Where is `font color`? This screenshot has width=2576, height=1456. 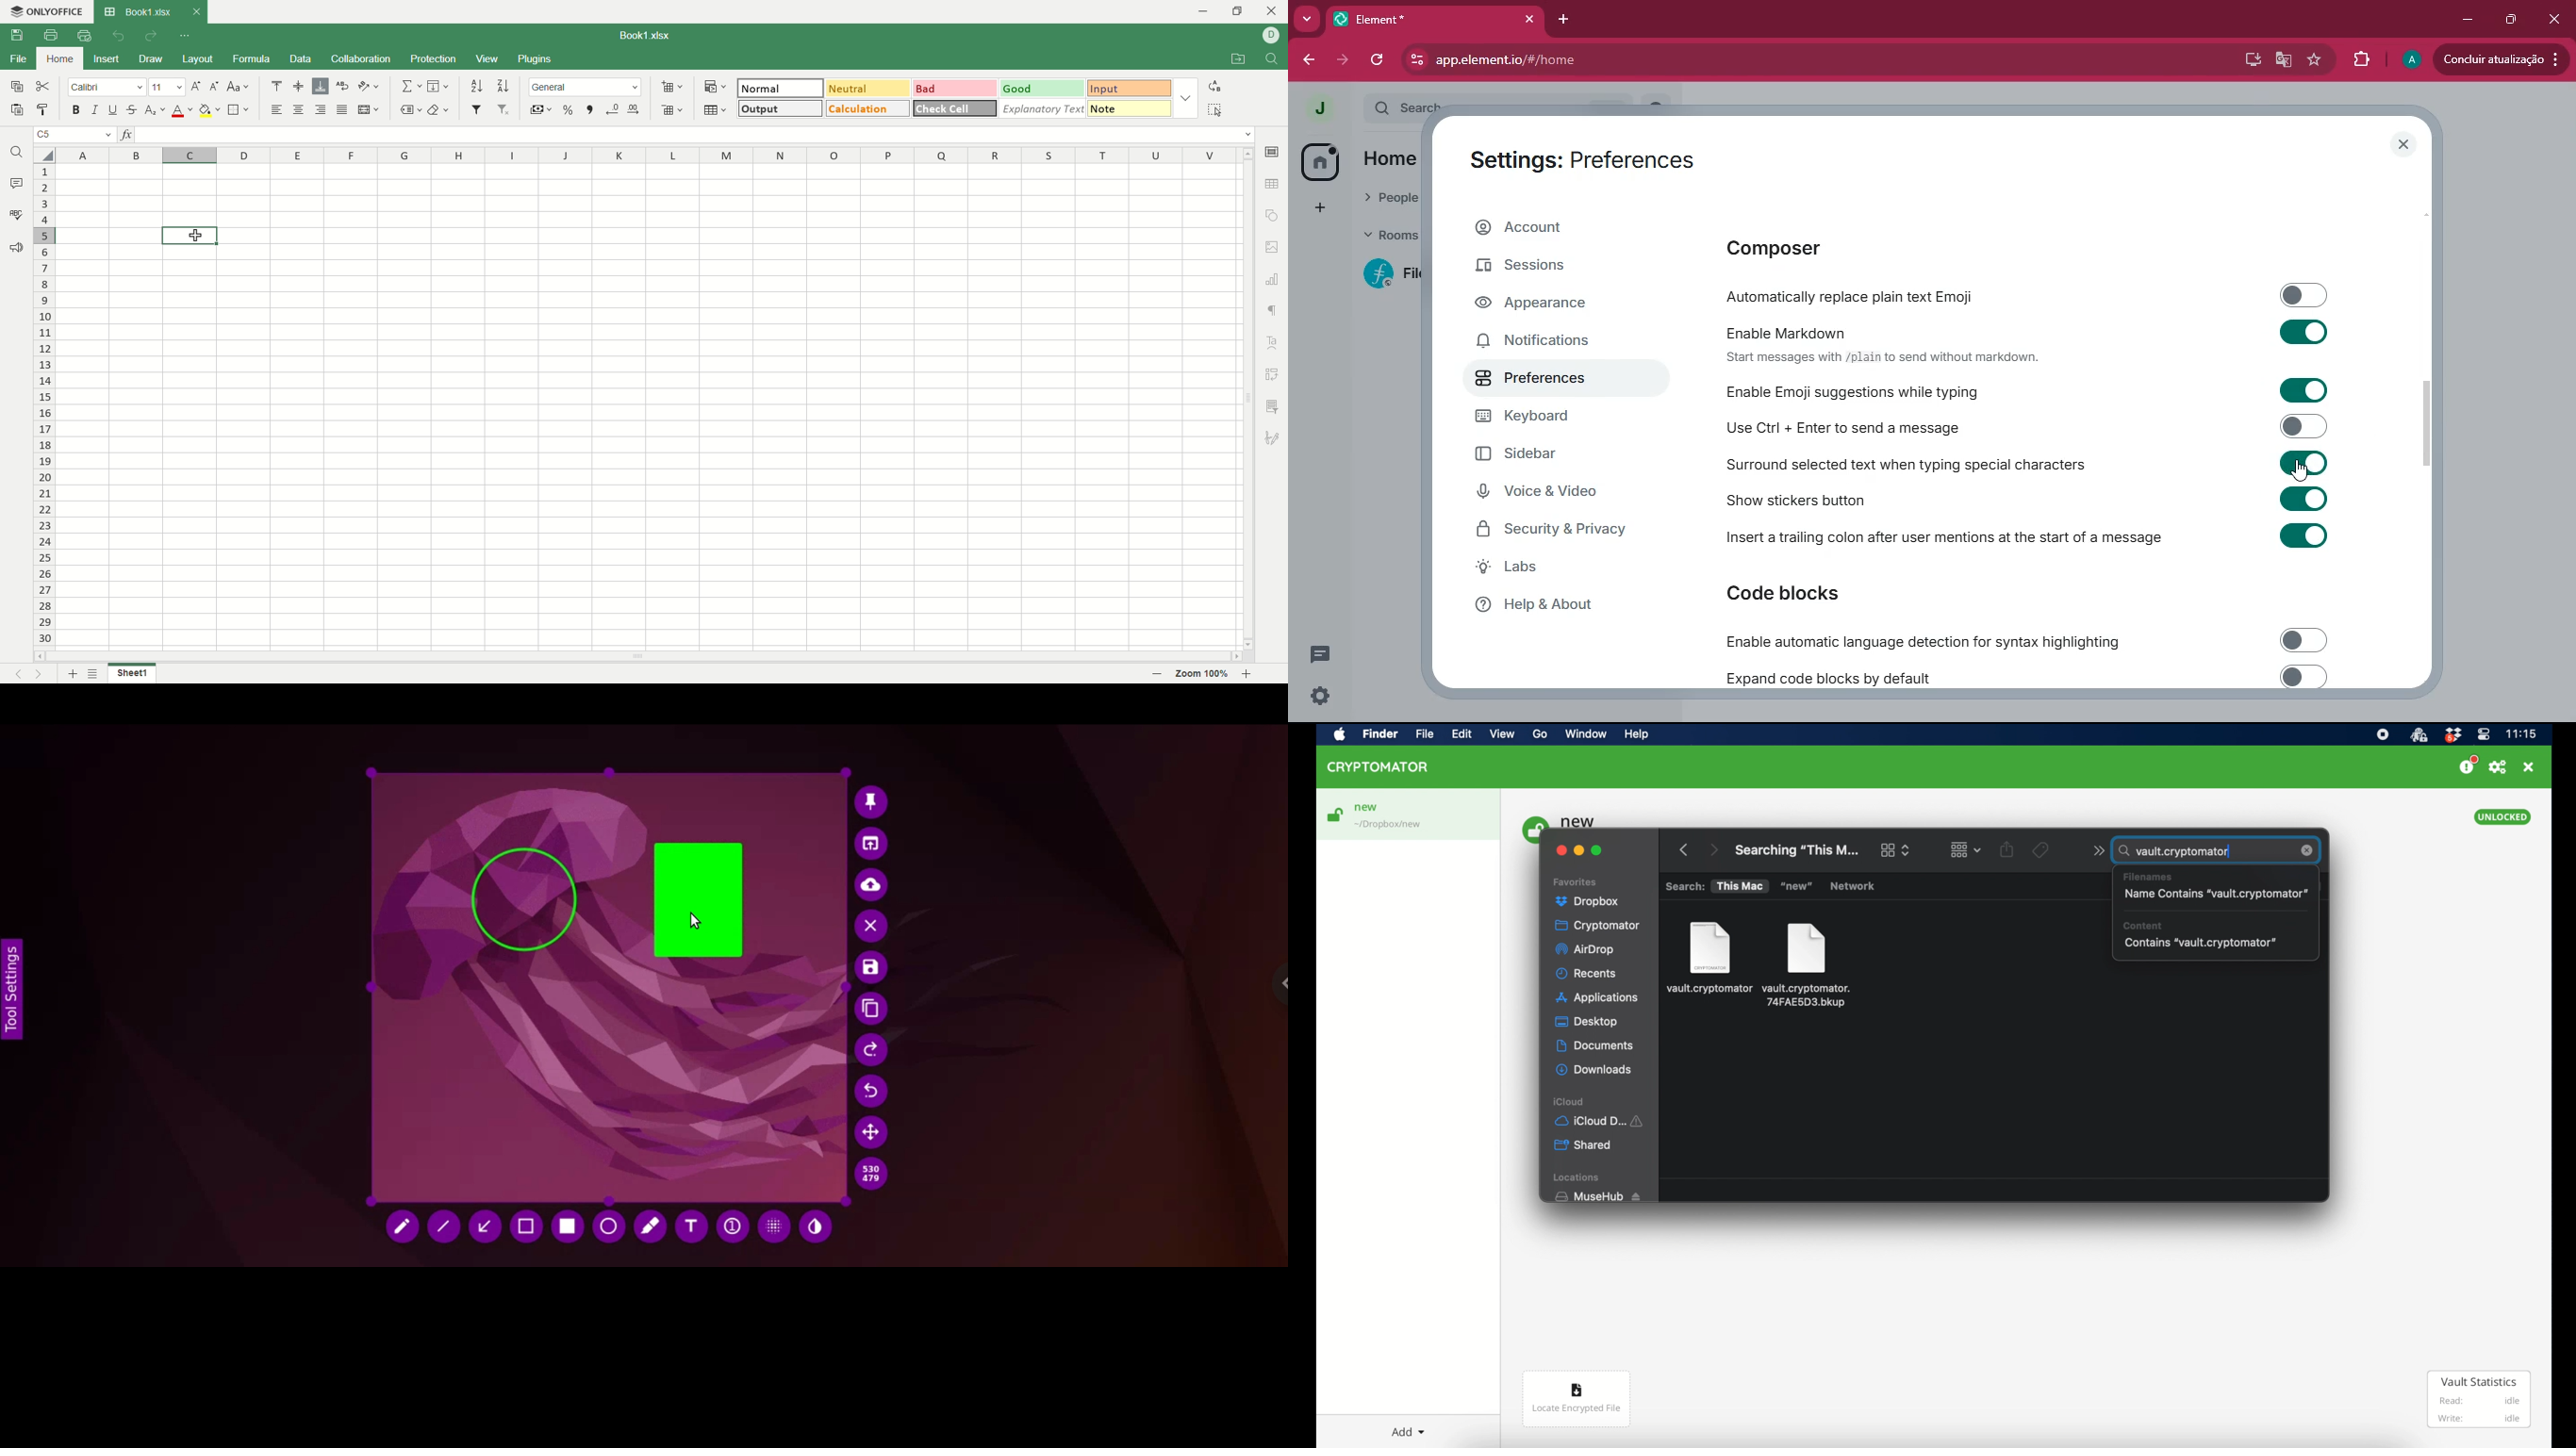 font color is located at coordinates (180, 112).